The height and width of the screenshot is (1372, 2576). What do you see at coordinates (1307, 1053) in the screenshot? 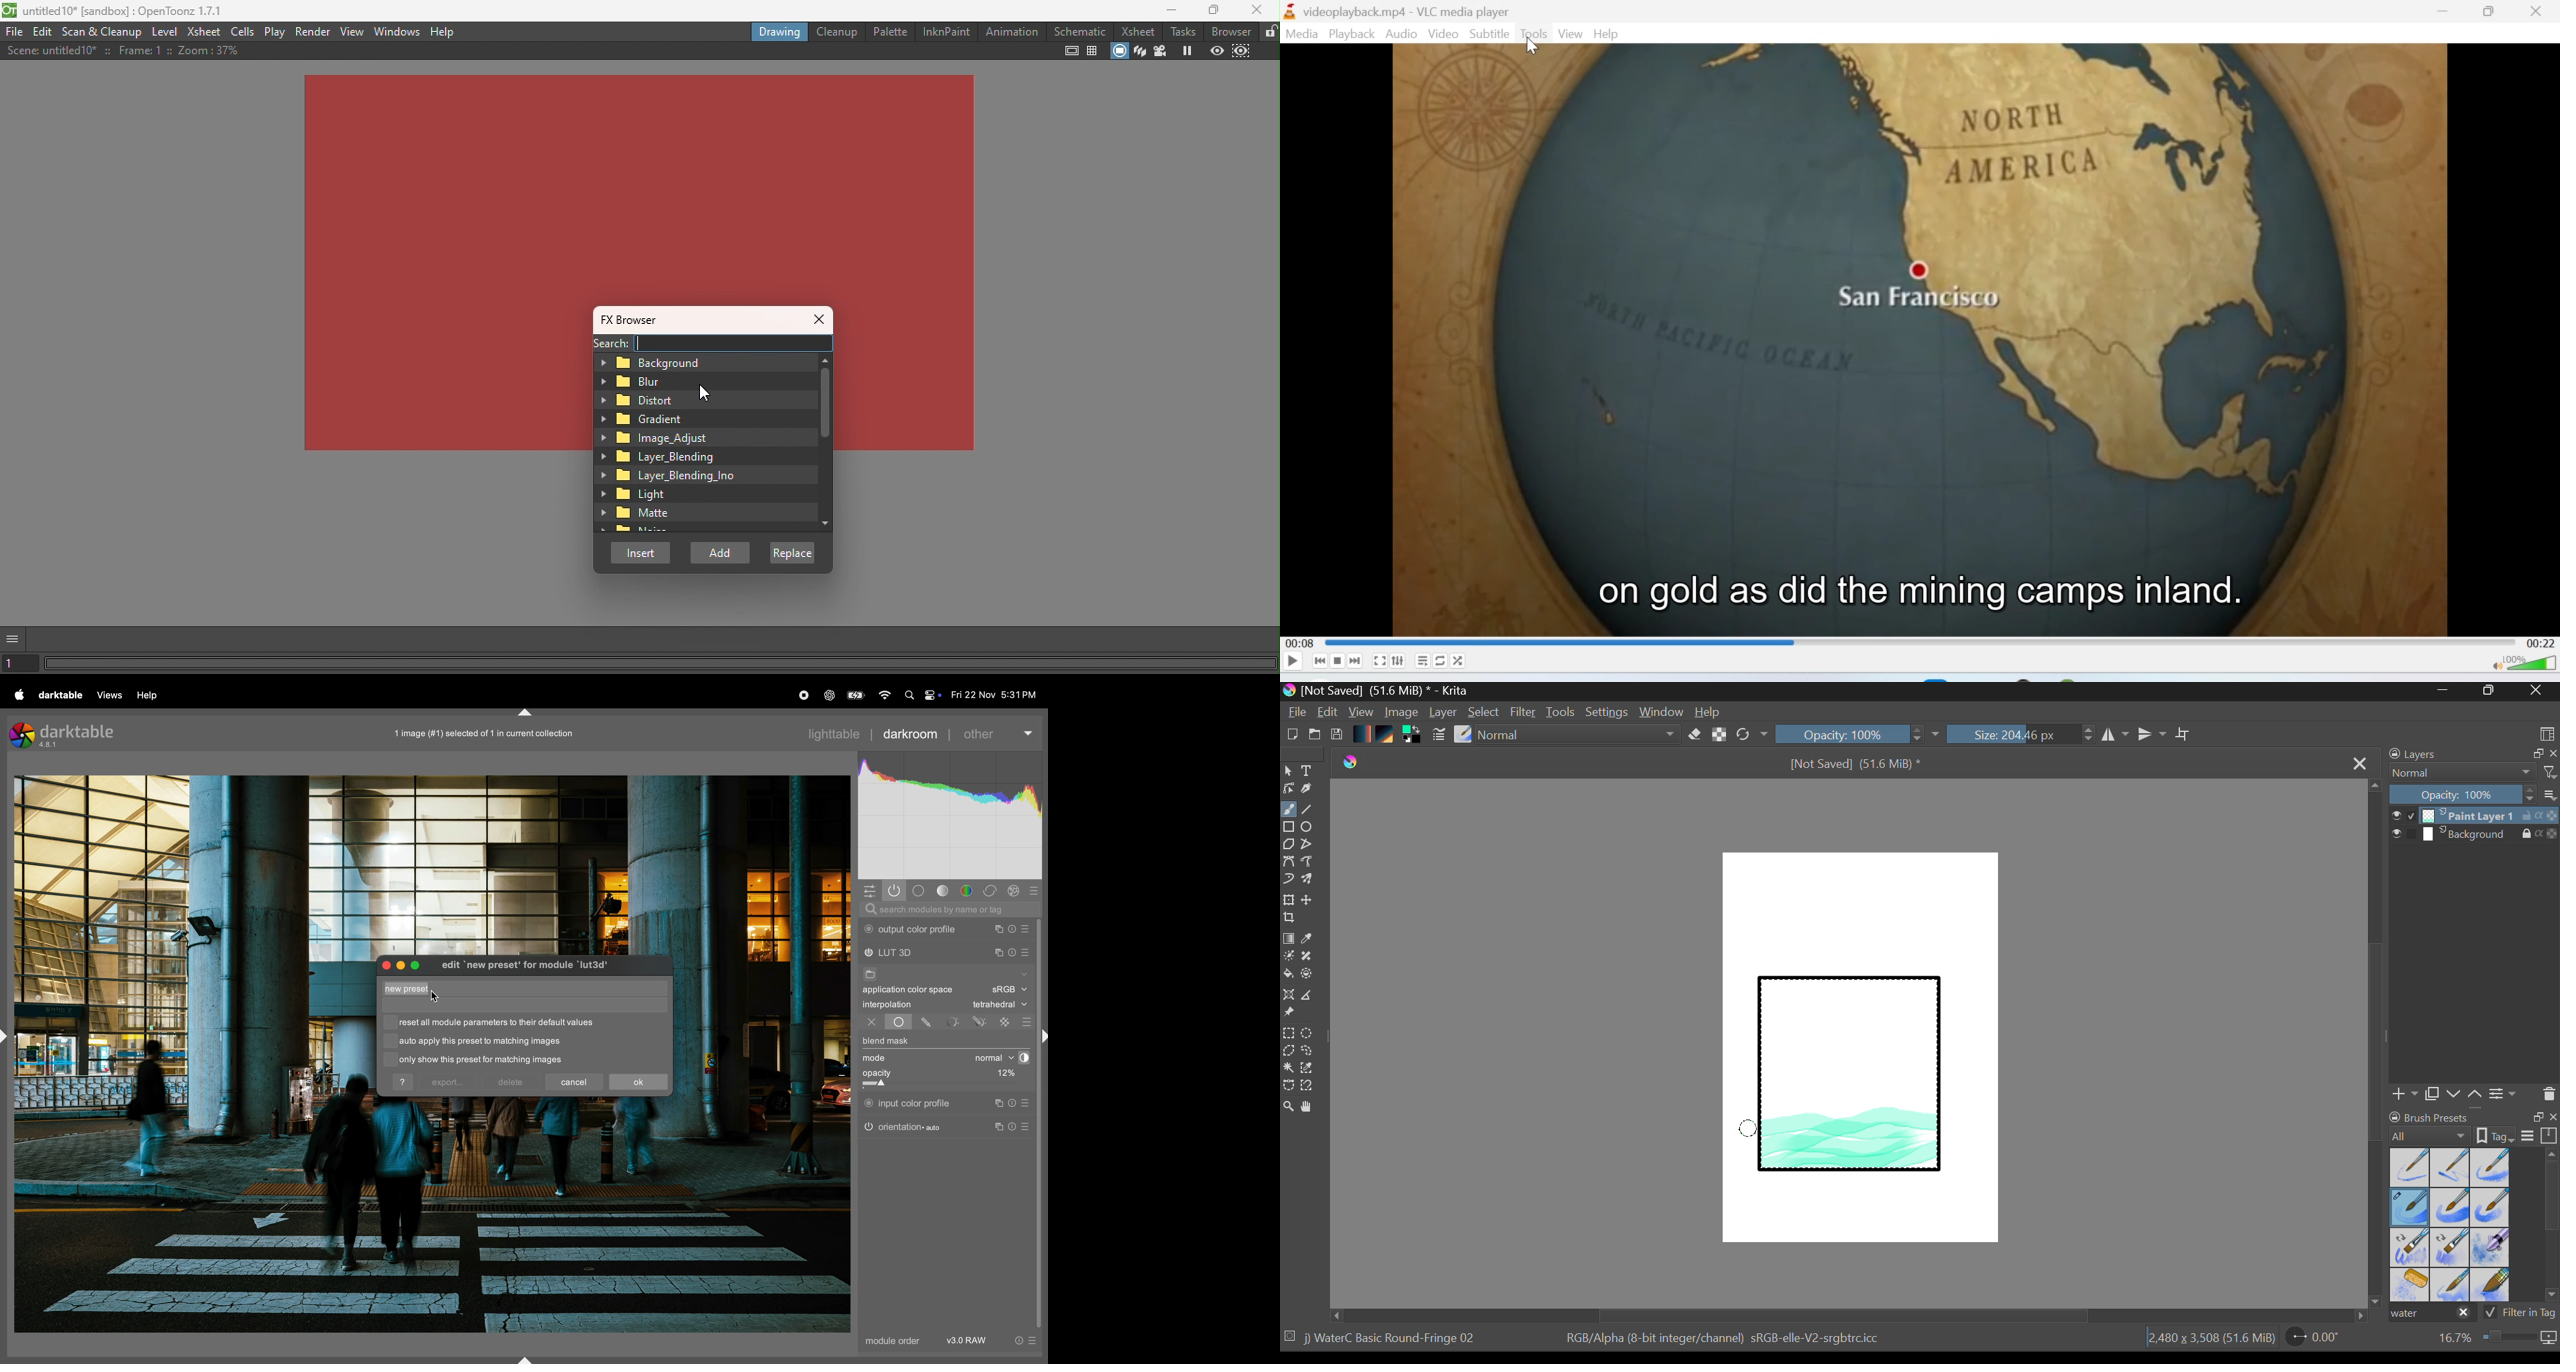
I see `Freehand Selection` at bounding box center [1307, 1053].